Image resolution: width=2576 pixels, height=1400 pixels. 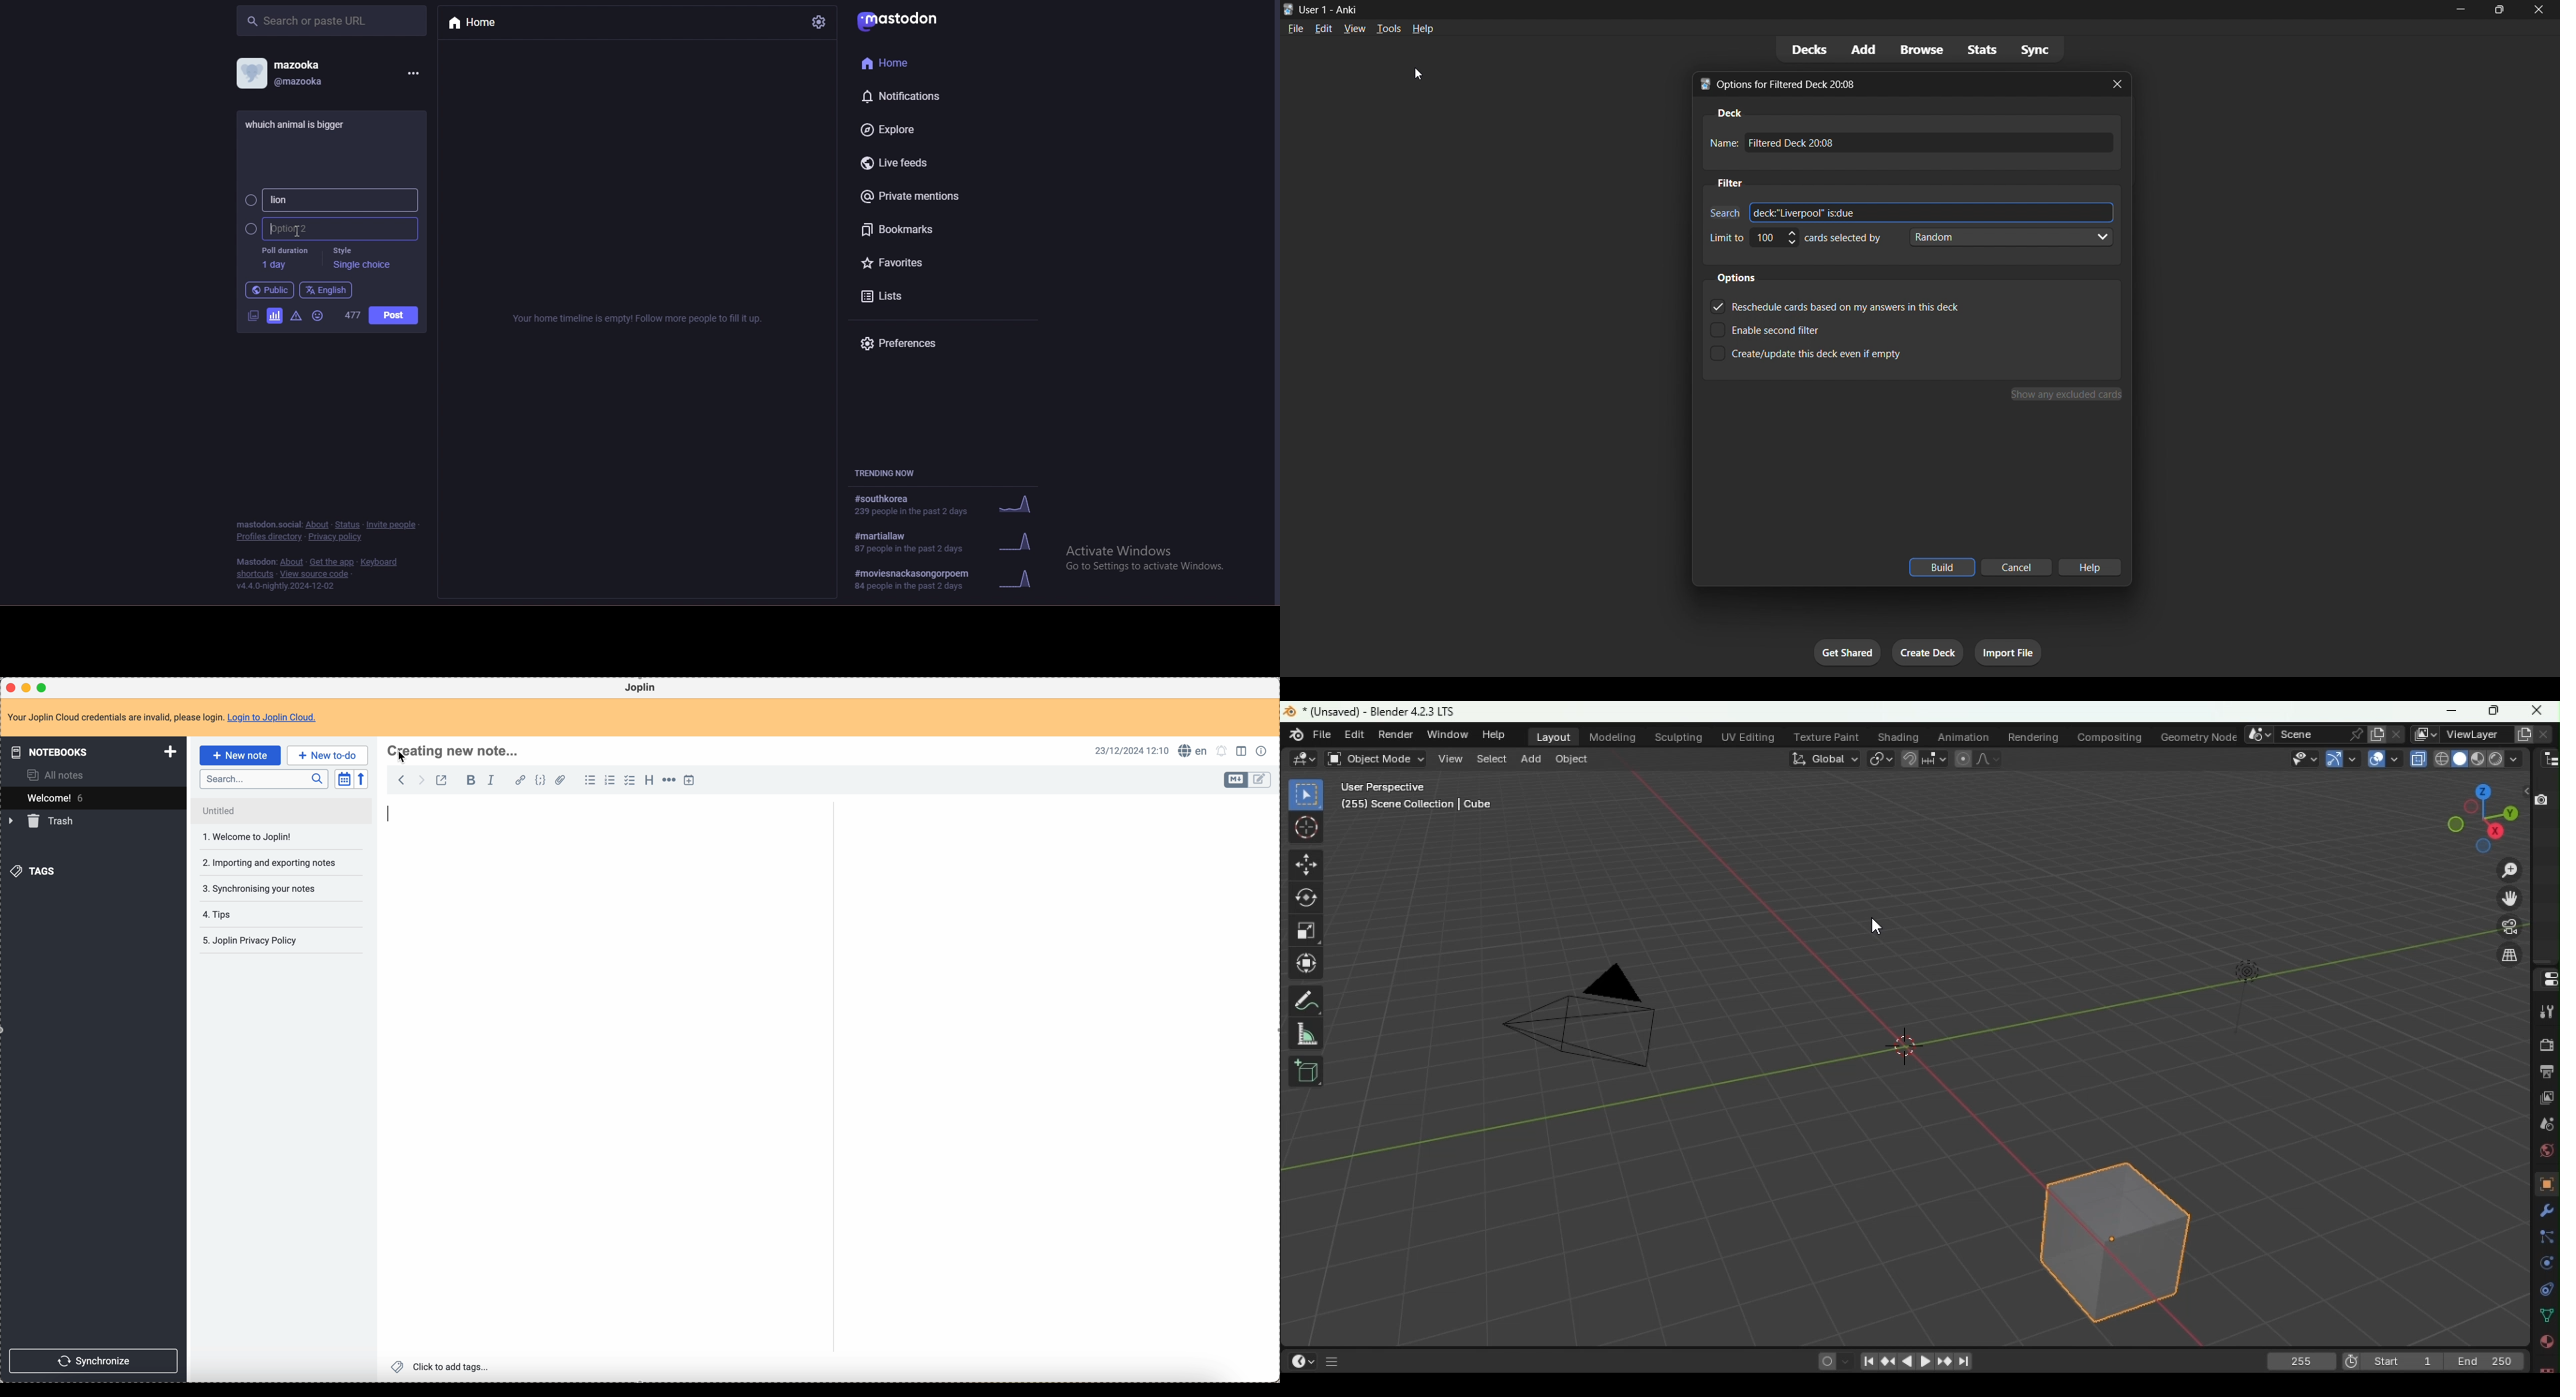 I want to click on bold, so click(x=468, y=781).